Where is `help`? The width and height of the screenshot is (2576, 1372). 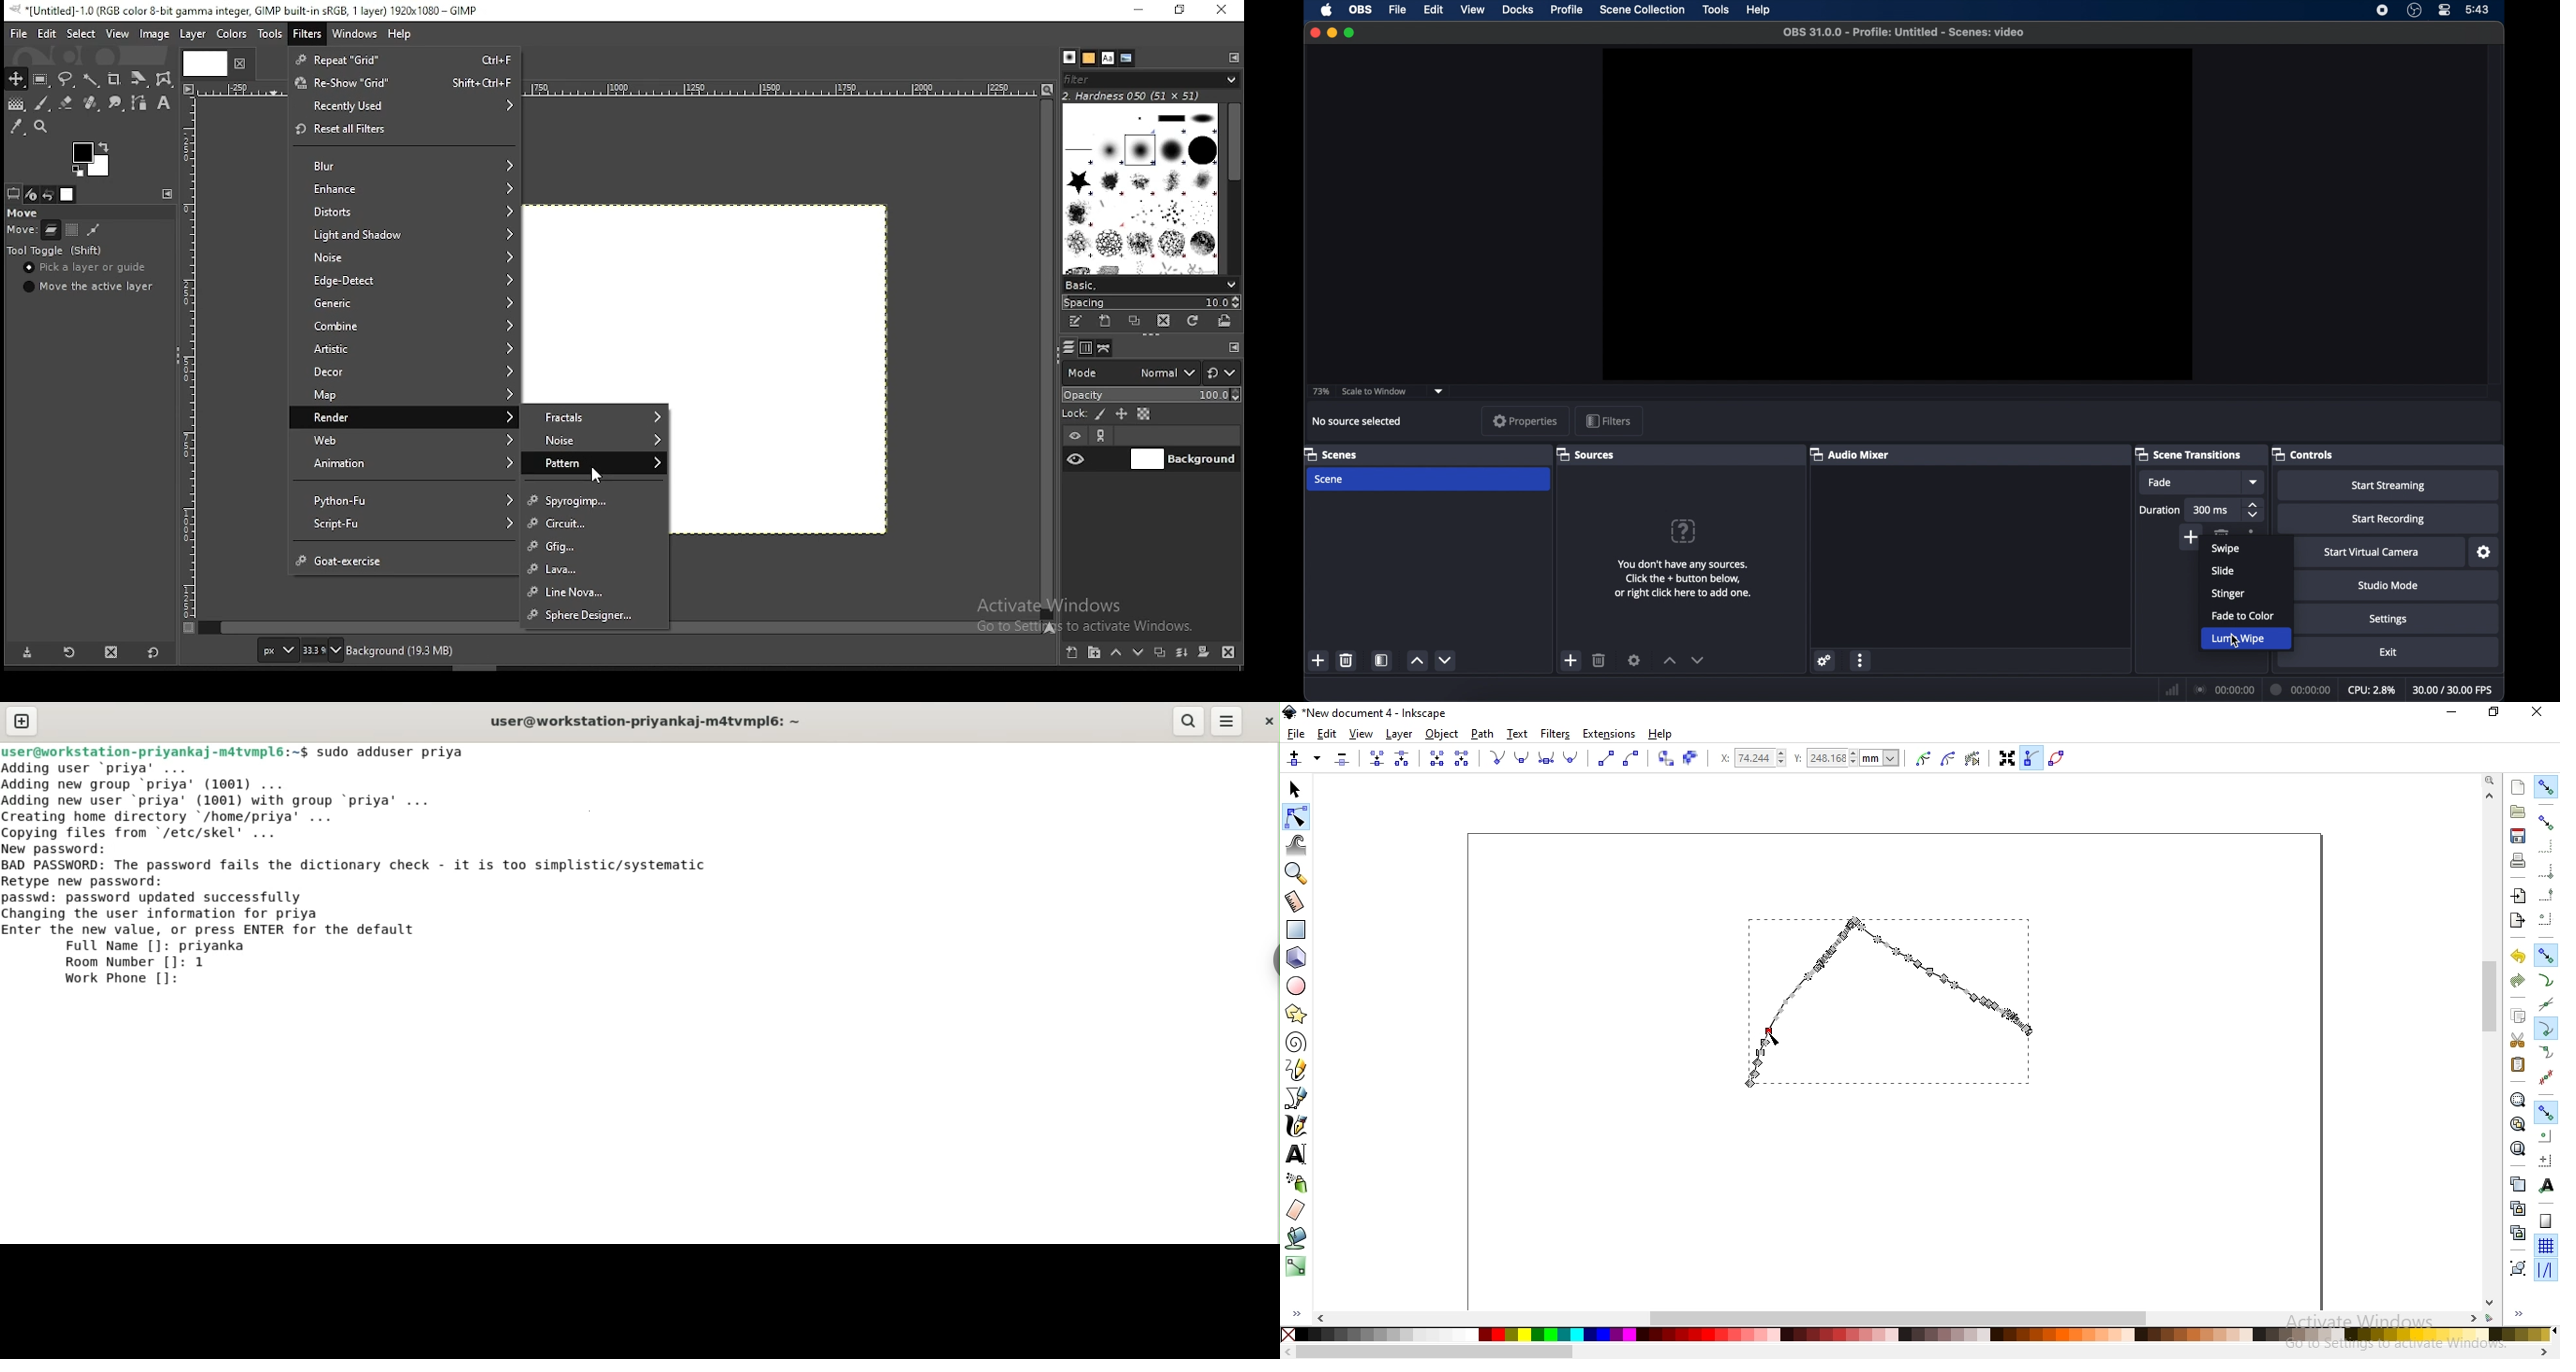 help is located at coordinates (1759, 8).